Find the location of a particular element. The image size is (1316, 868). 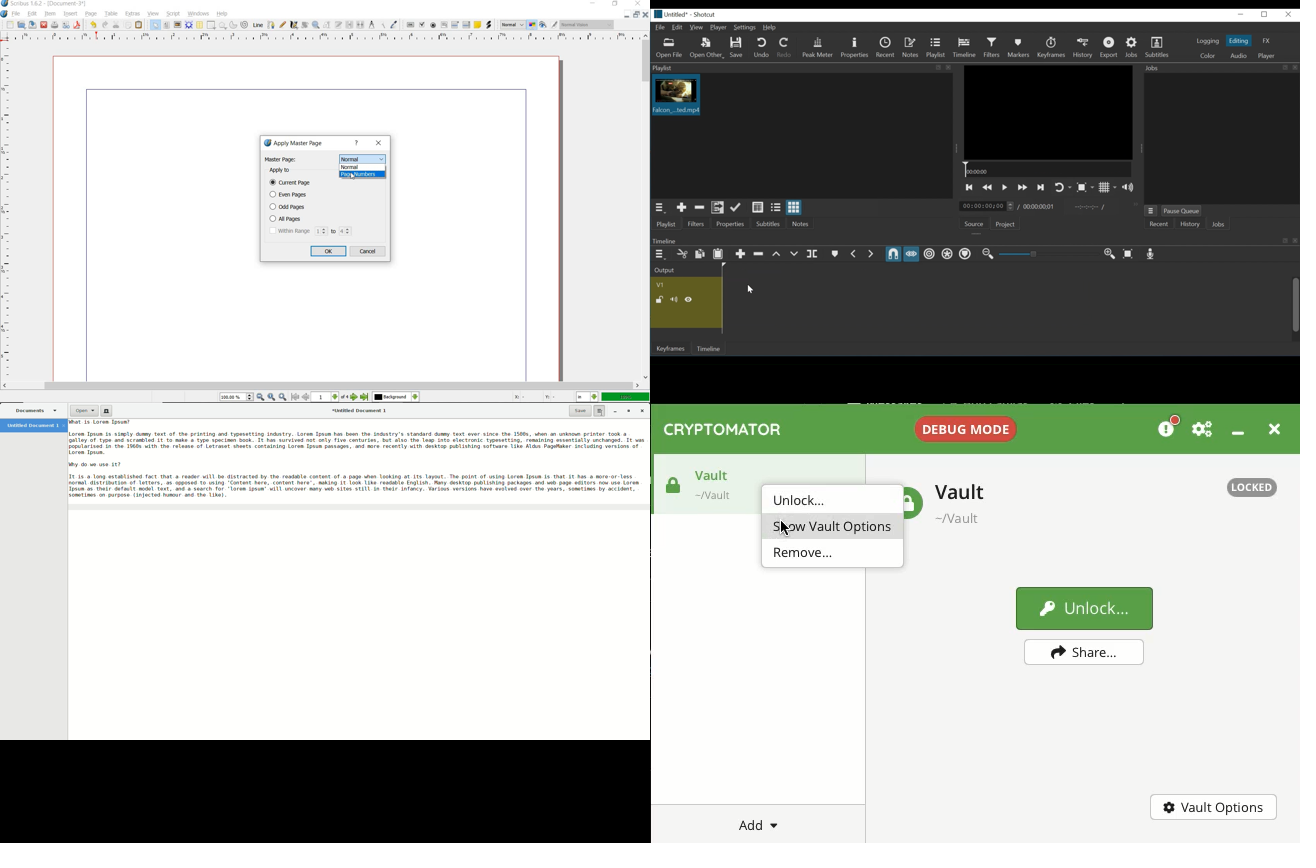

arc is located at coordinates (233, 25).